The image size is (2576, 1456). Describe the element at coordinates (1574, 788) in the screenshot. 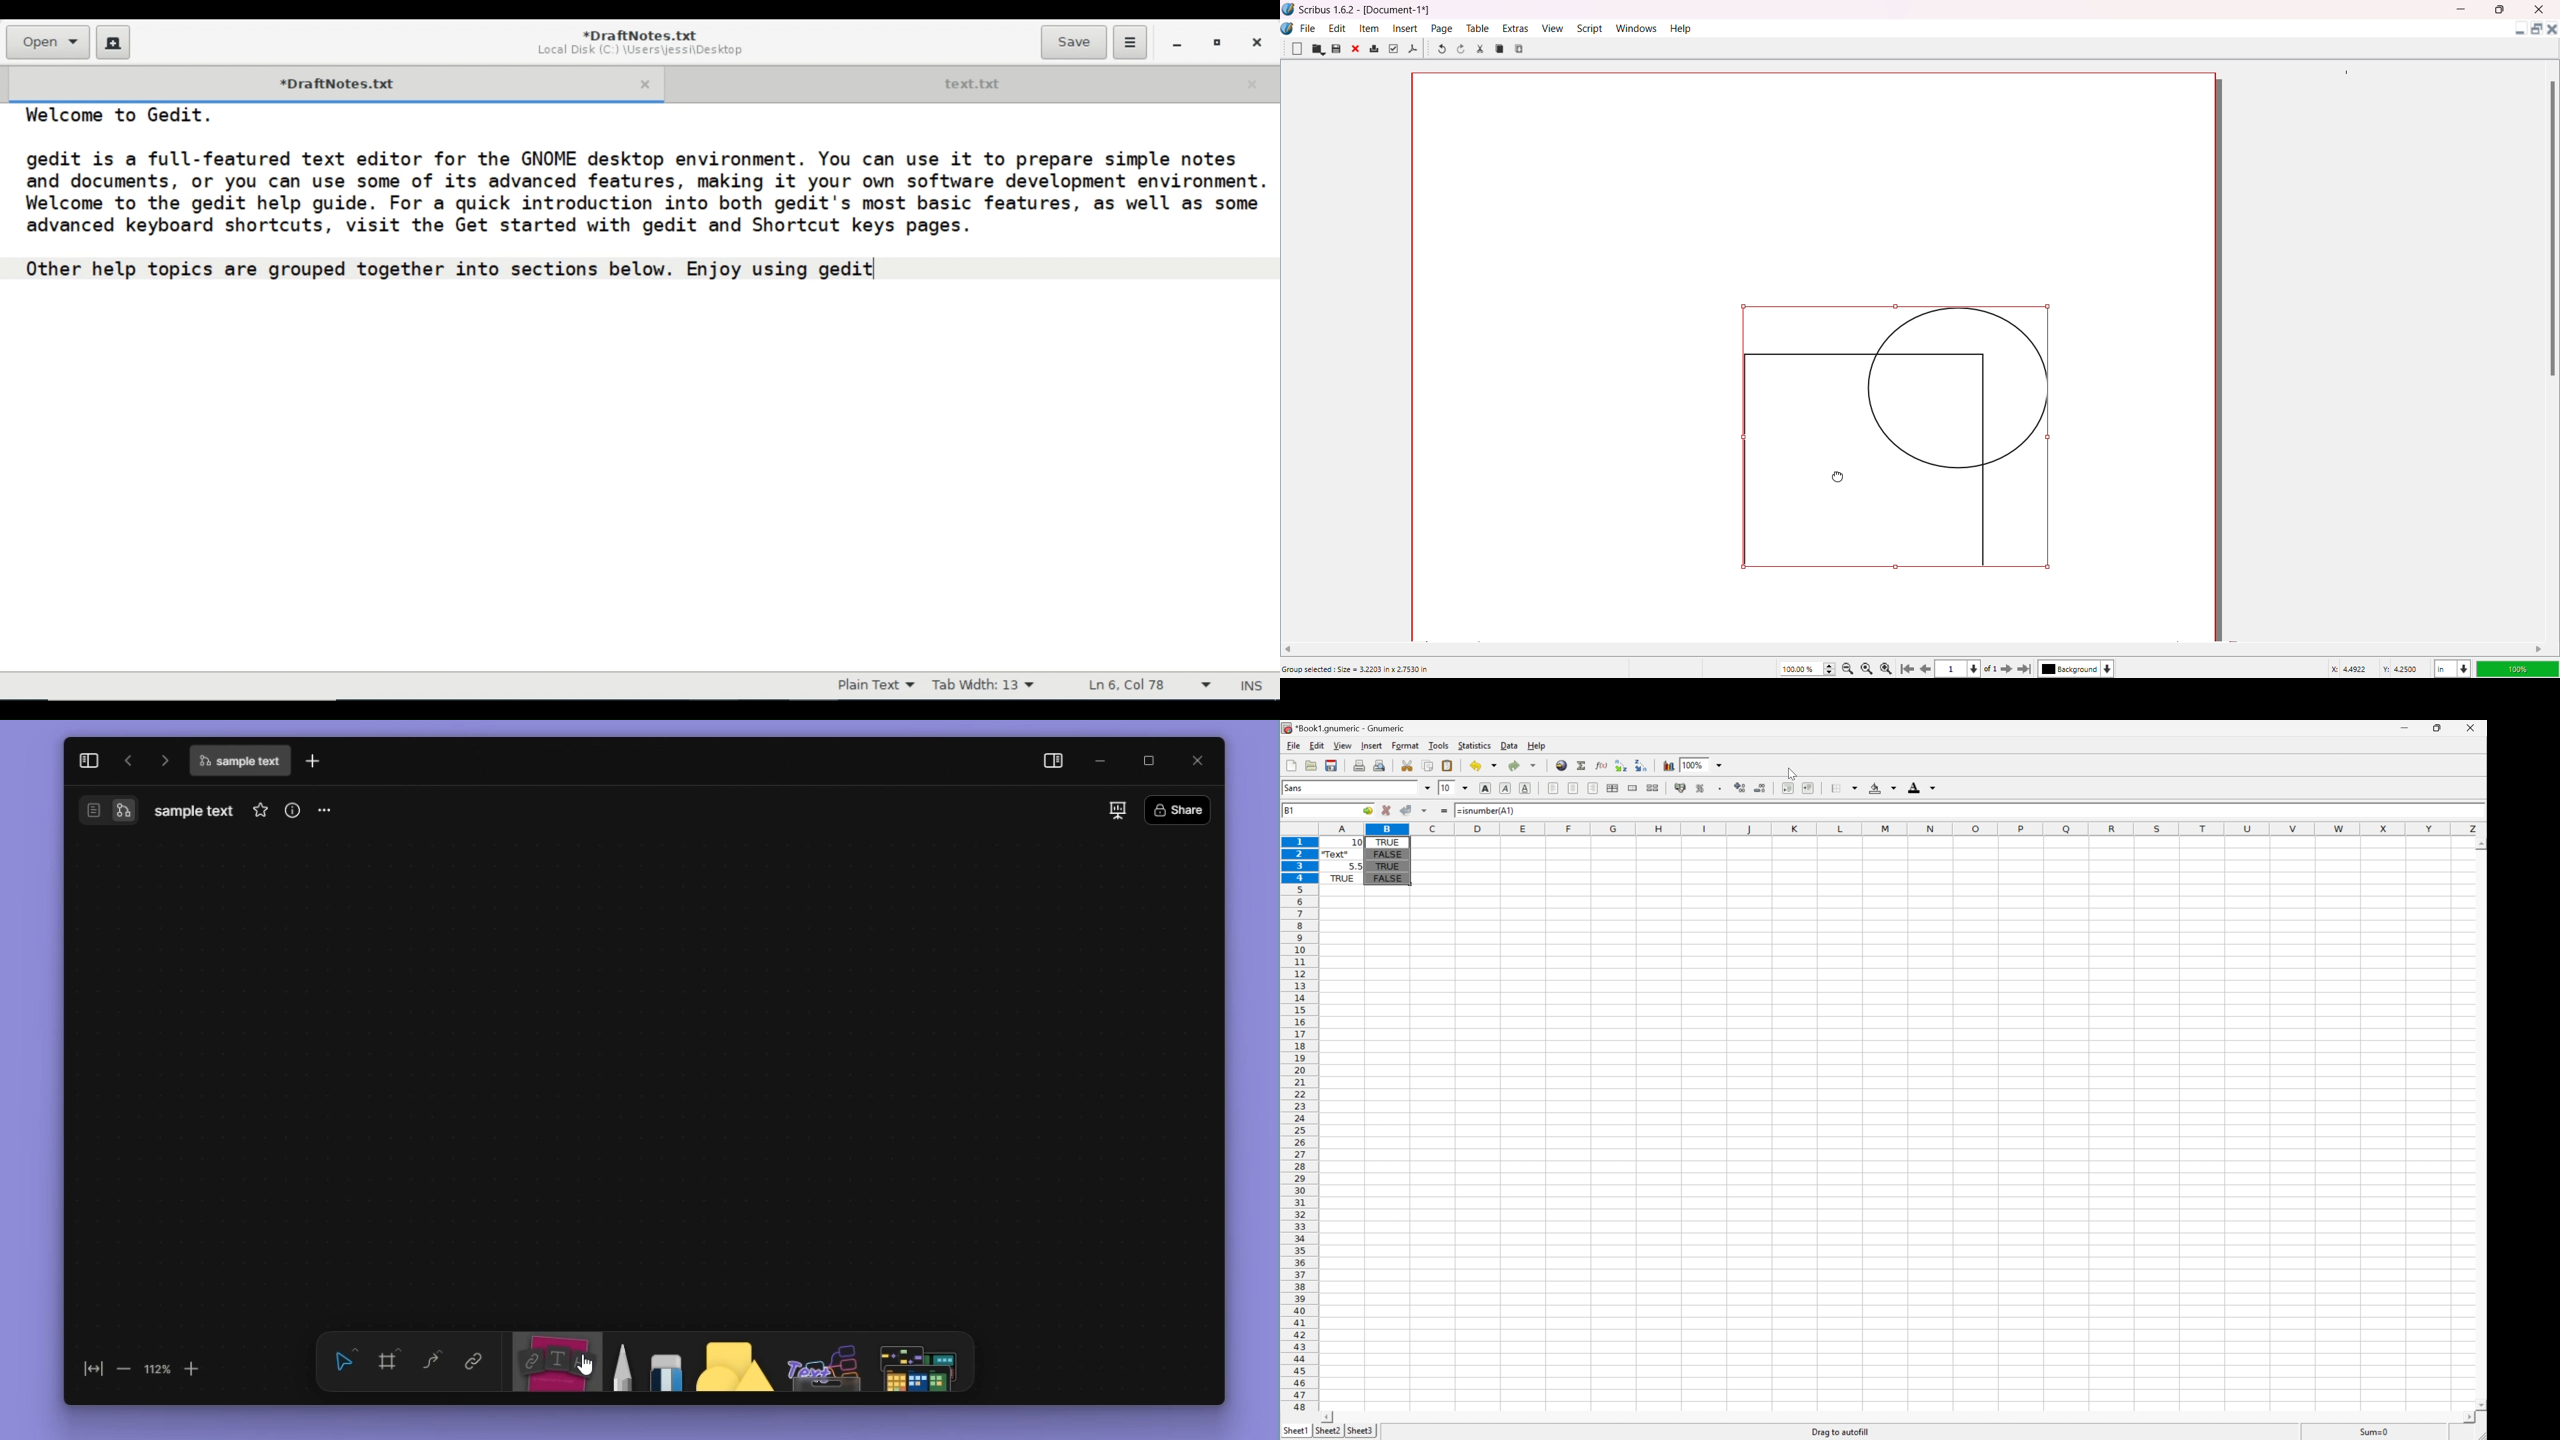

I see `Center Horizontally` at that location.